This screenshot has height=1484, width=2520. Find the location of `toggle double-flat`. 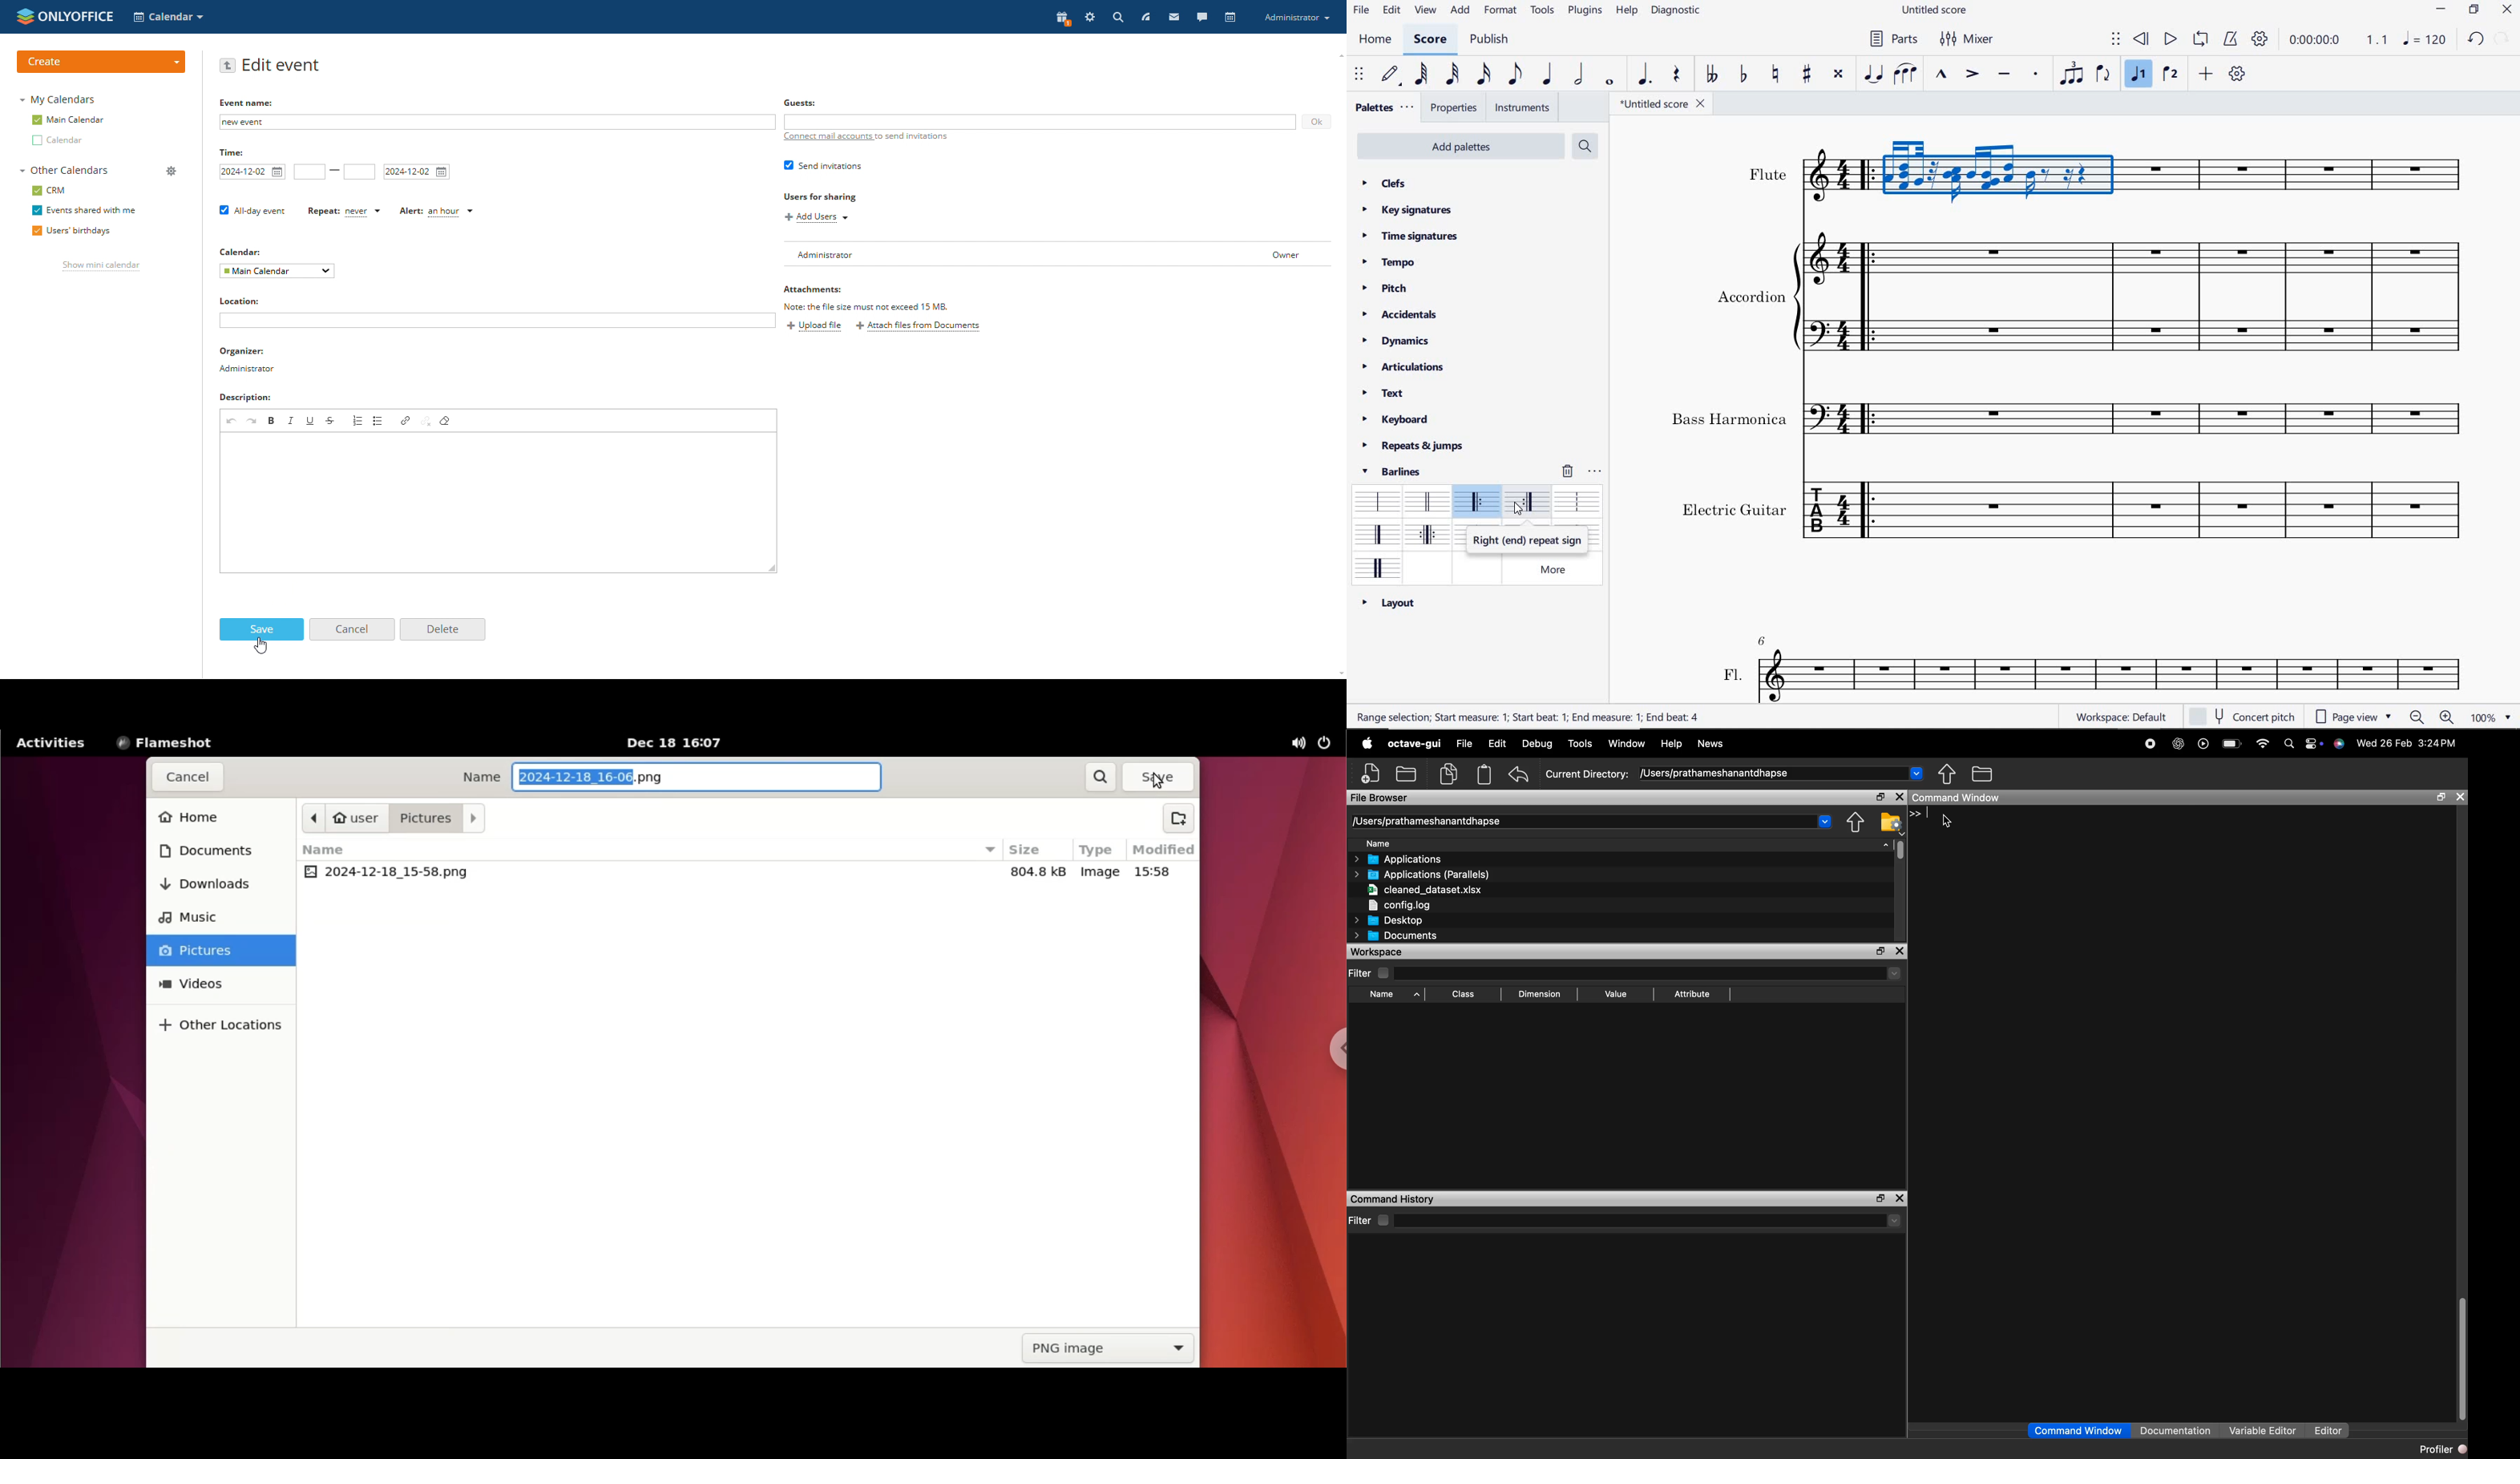

toggle double-flat is located at coordinates (1711, 75).